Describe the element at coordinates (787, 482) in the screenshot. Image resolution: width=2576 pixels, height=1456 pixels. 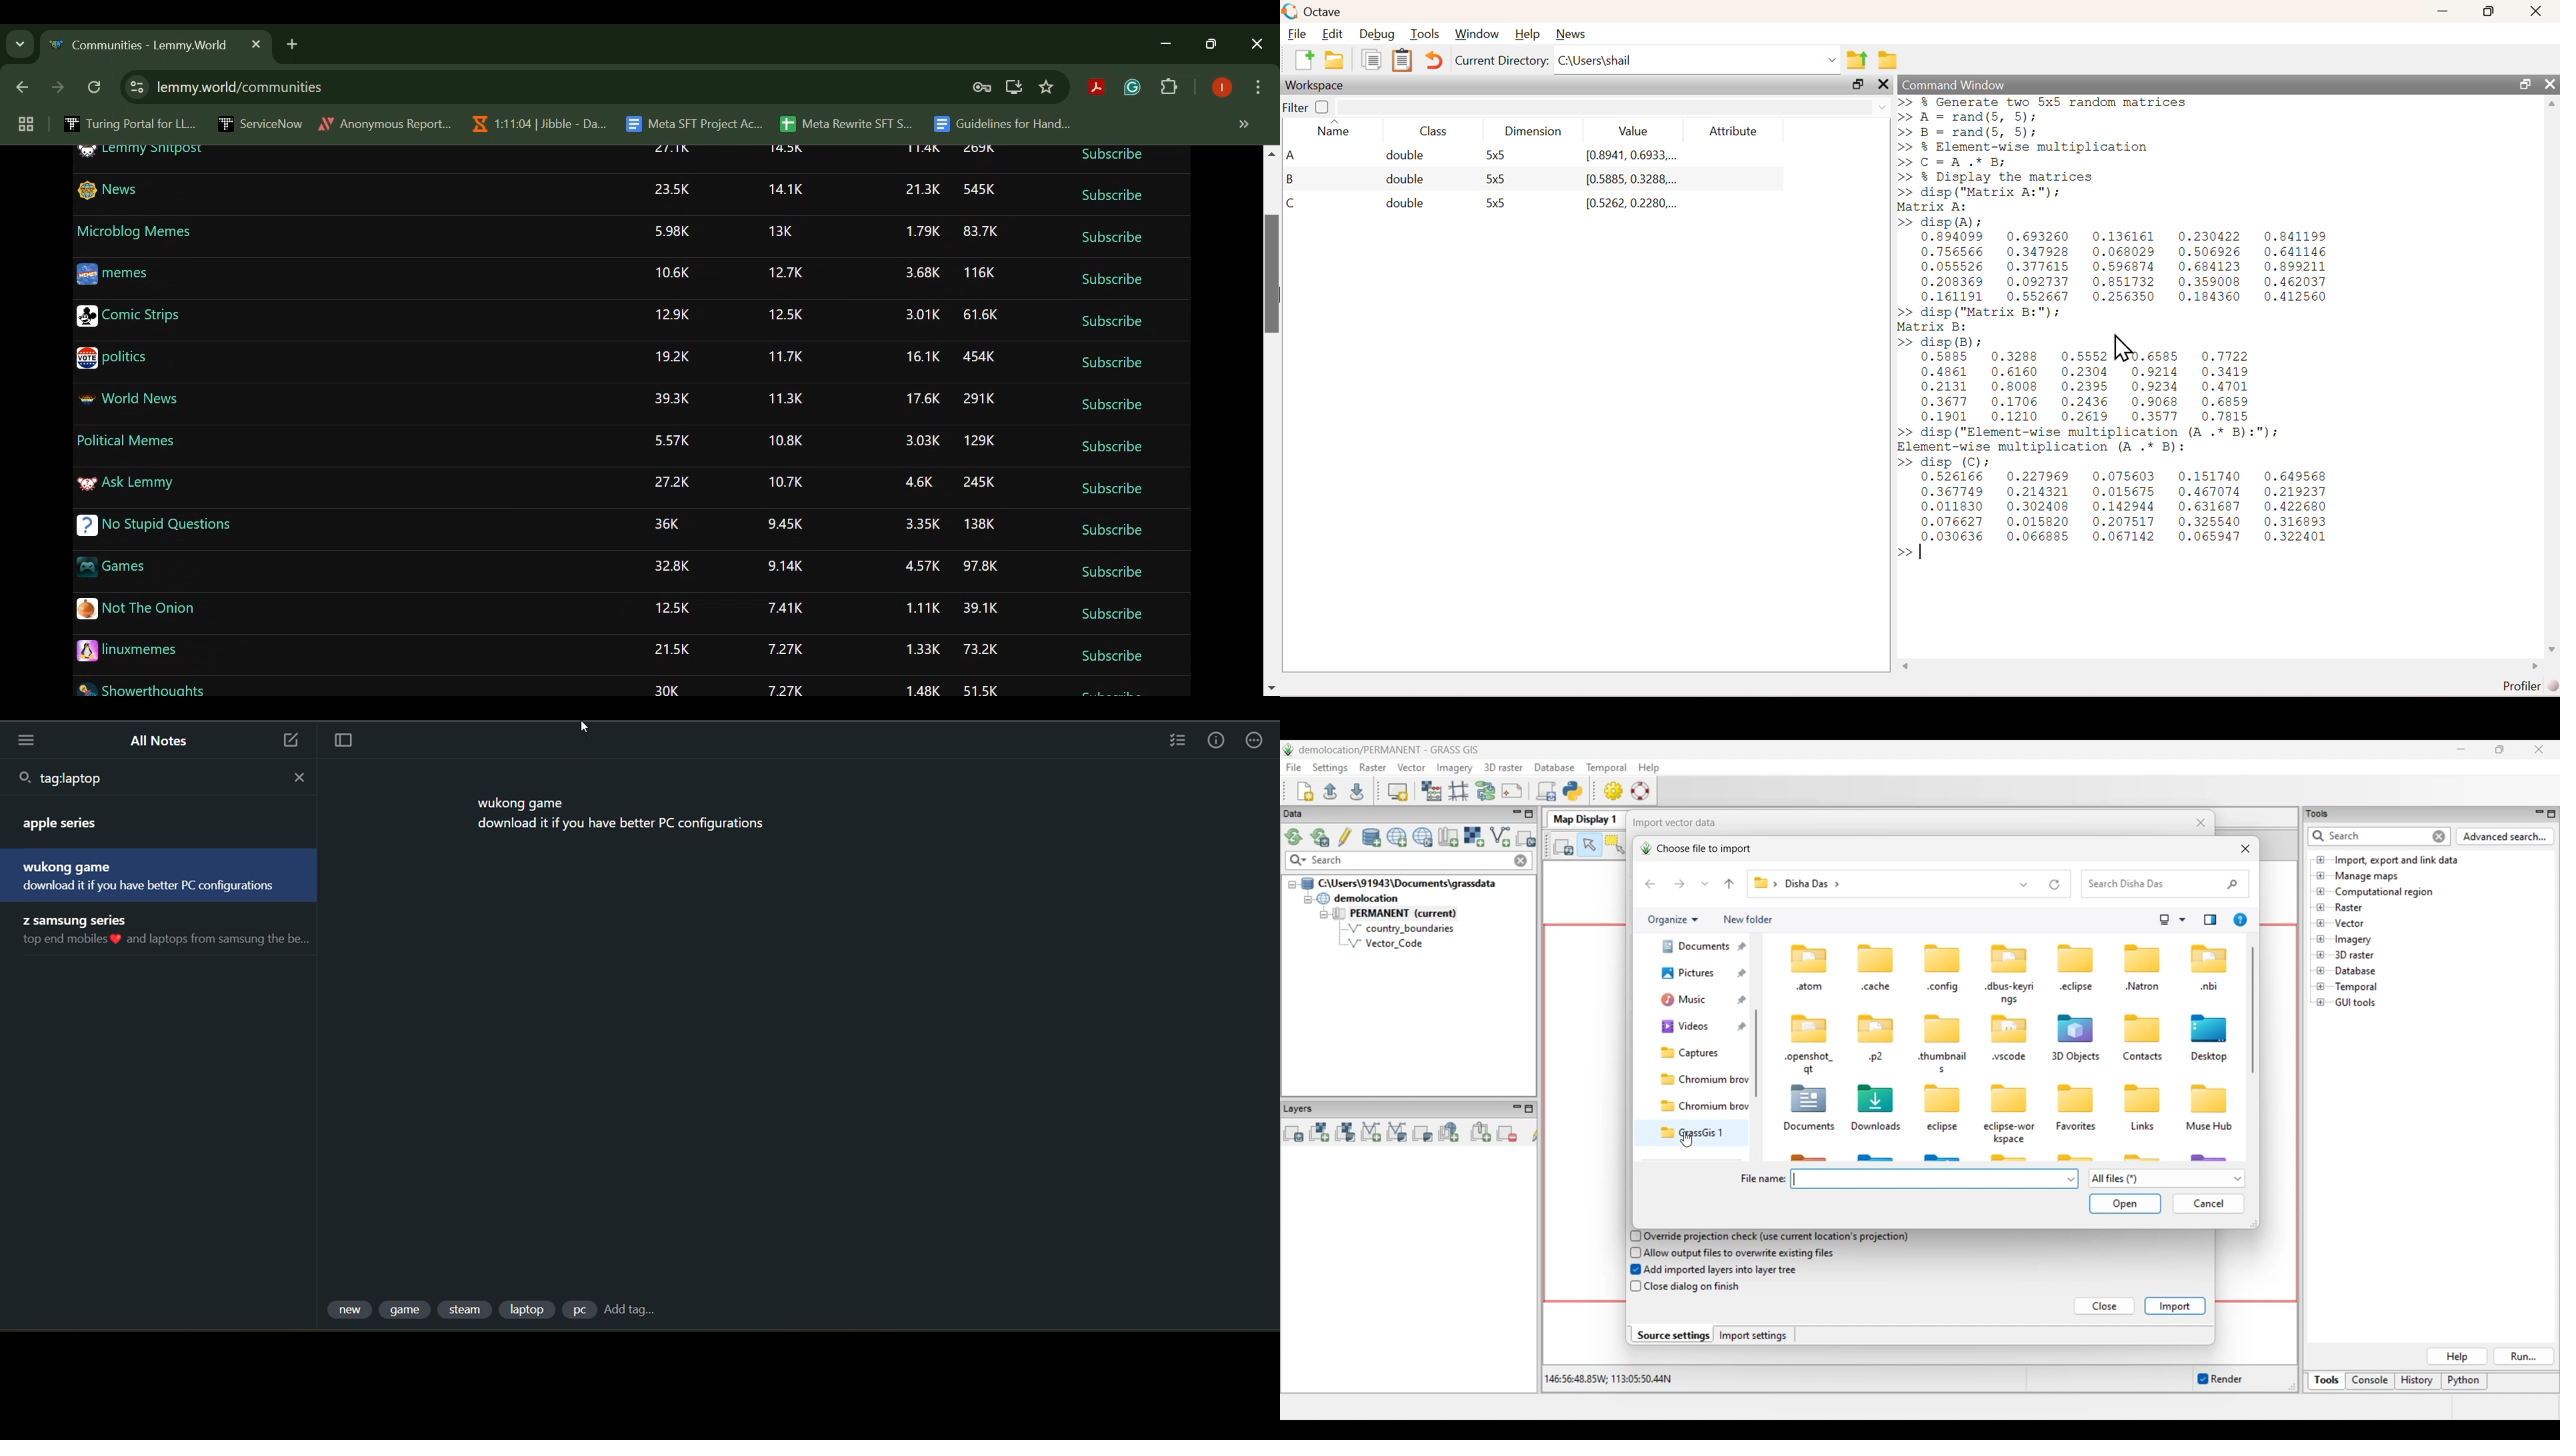
I see `10.7K` at that location.